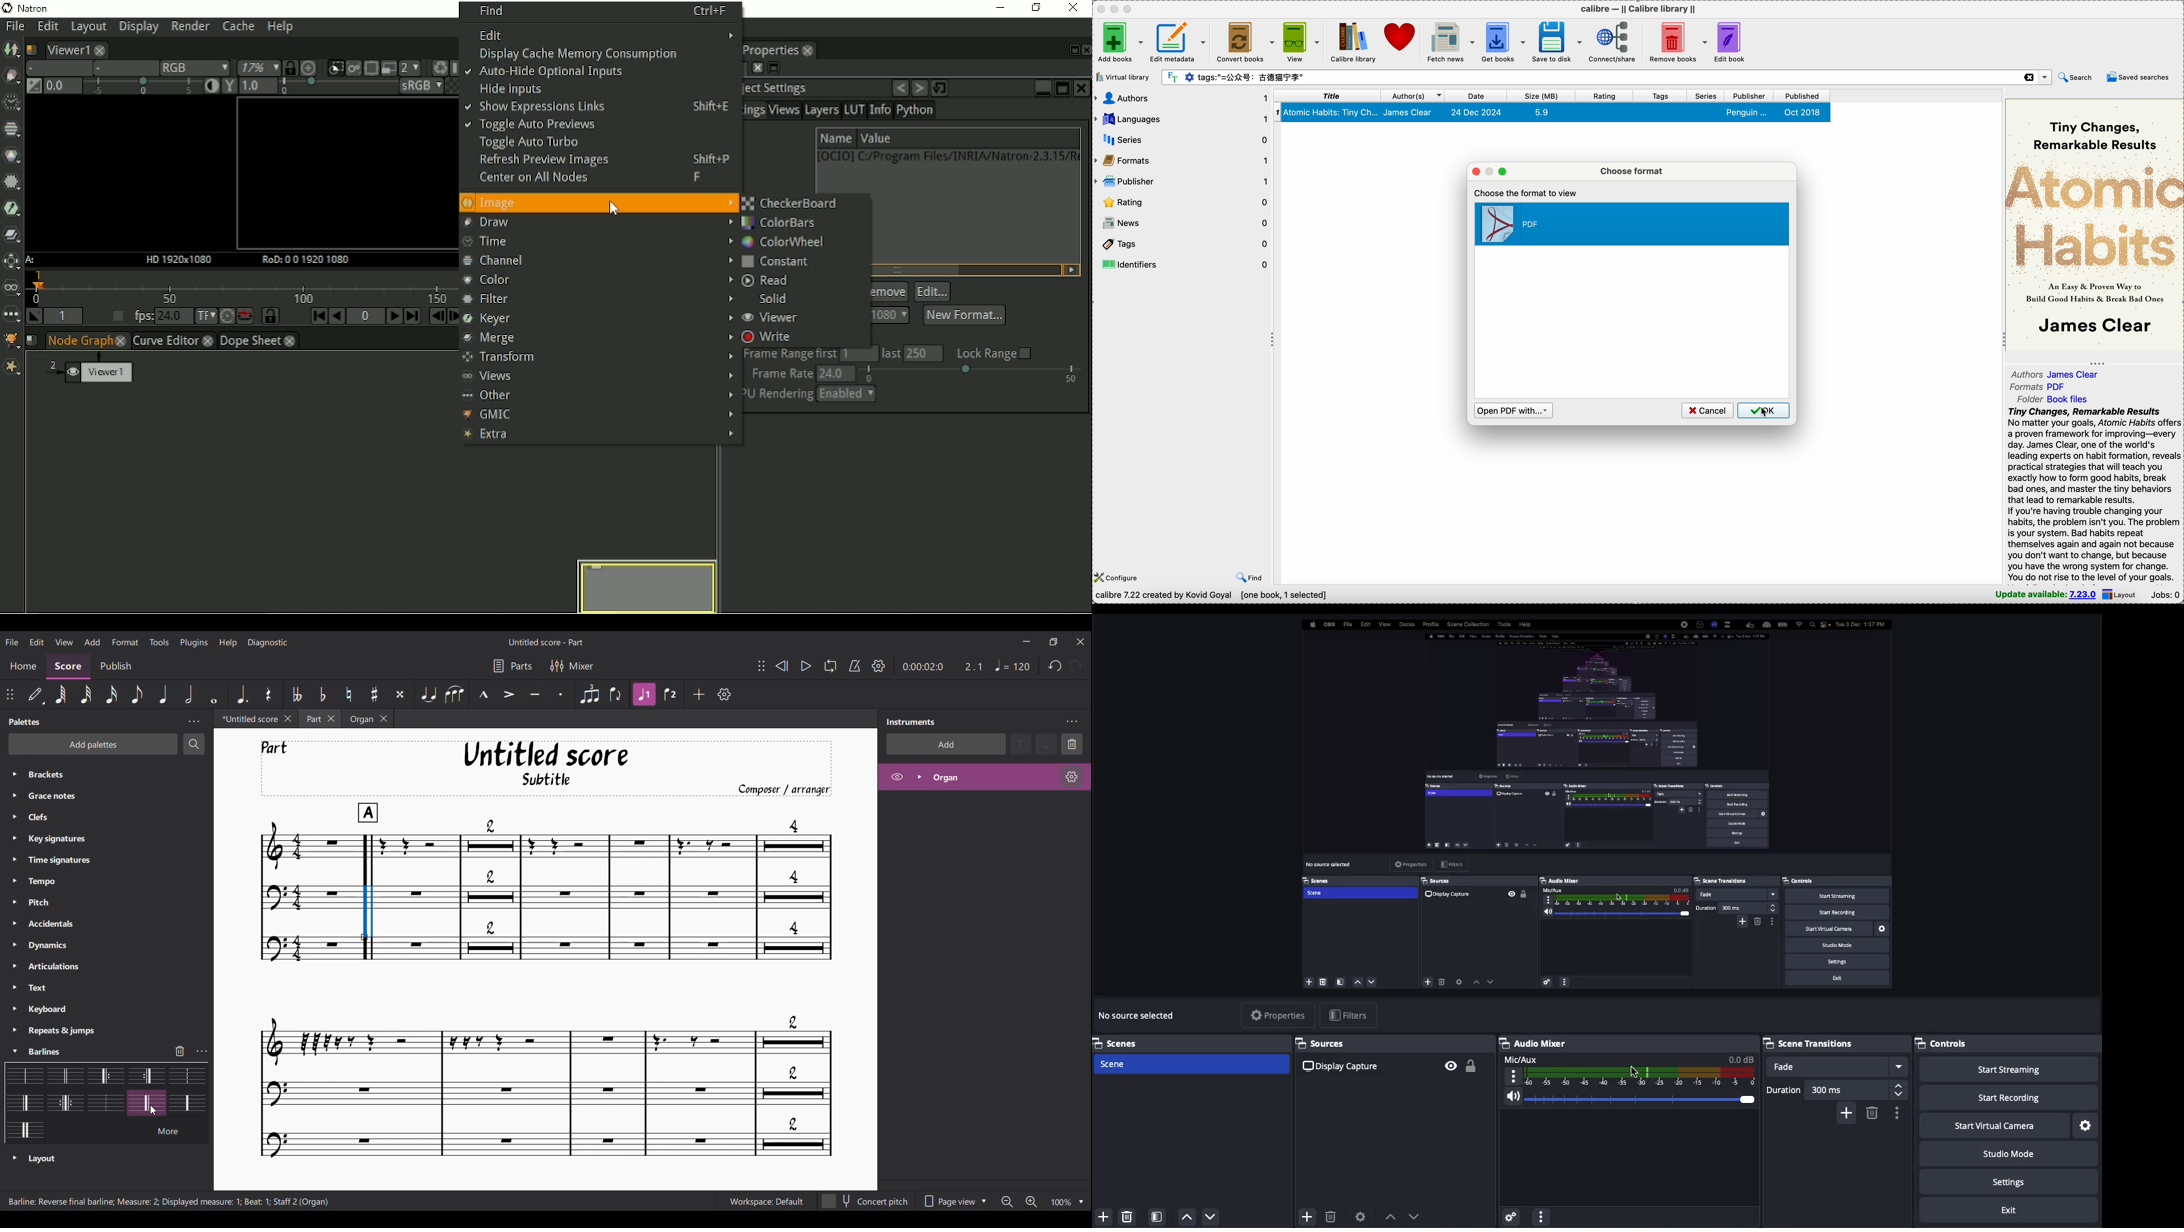 Image resolution: width=2184 pixels, height=1232 pixels. Describe the element at coordinates (1054, 641) in the screenshot. I see `Show interface in a smaller tab` at that location.